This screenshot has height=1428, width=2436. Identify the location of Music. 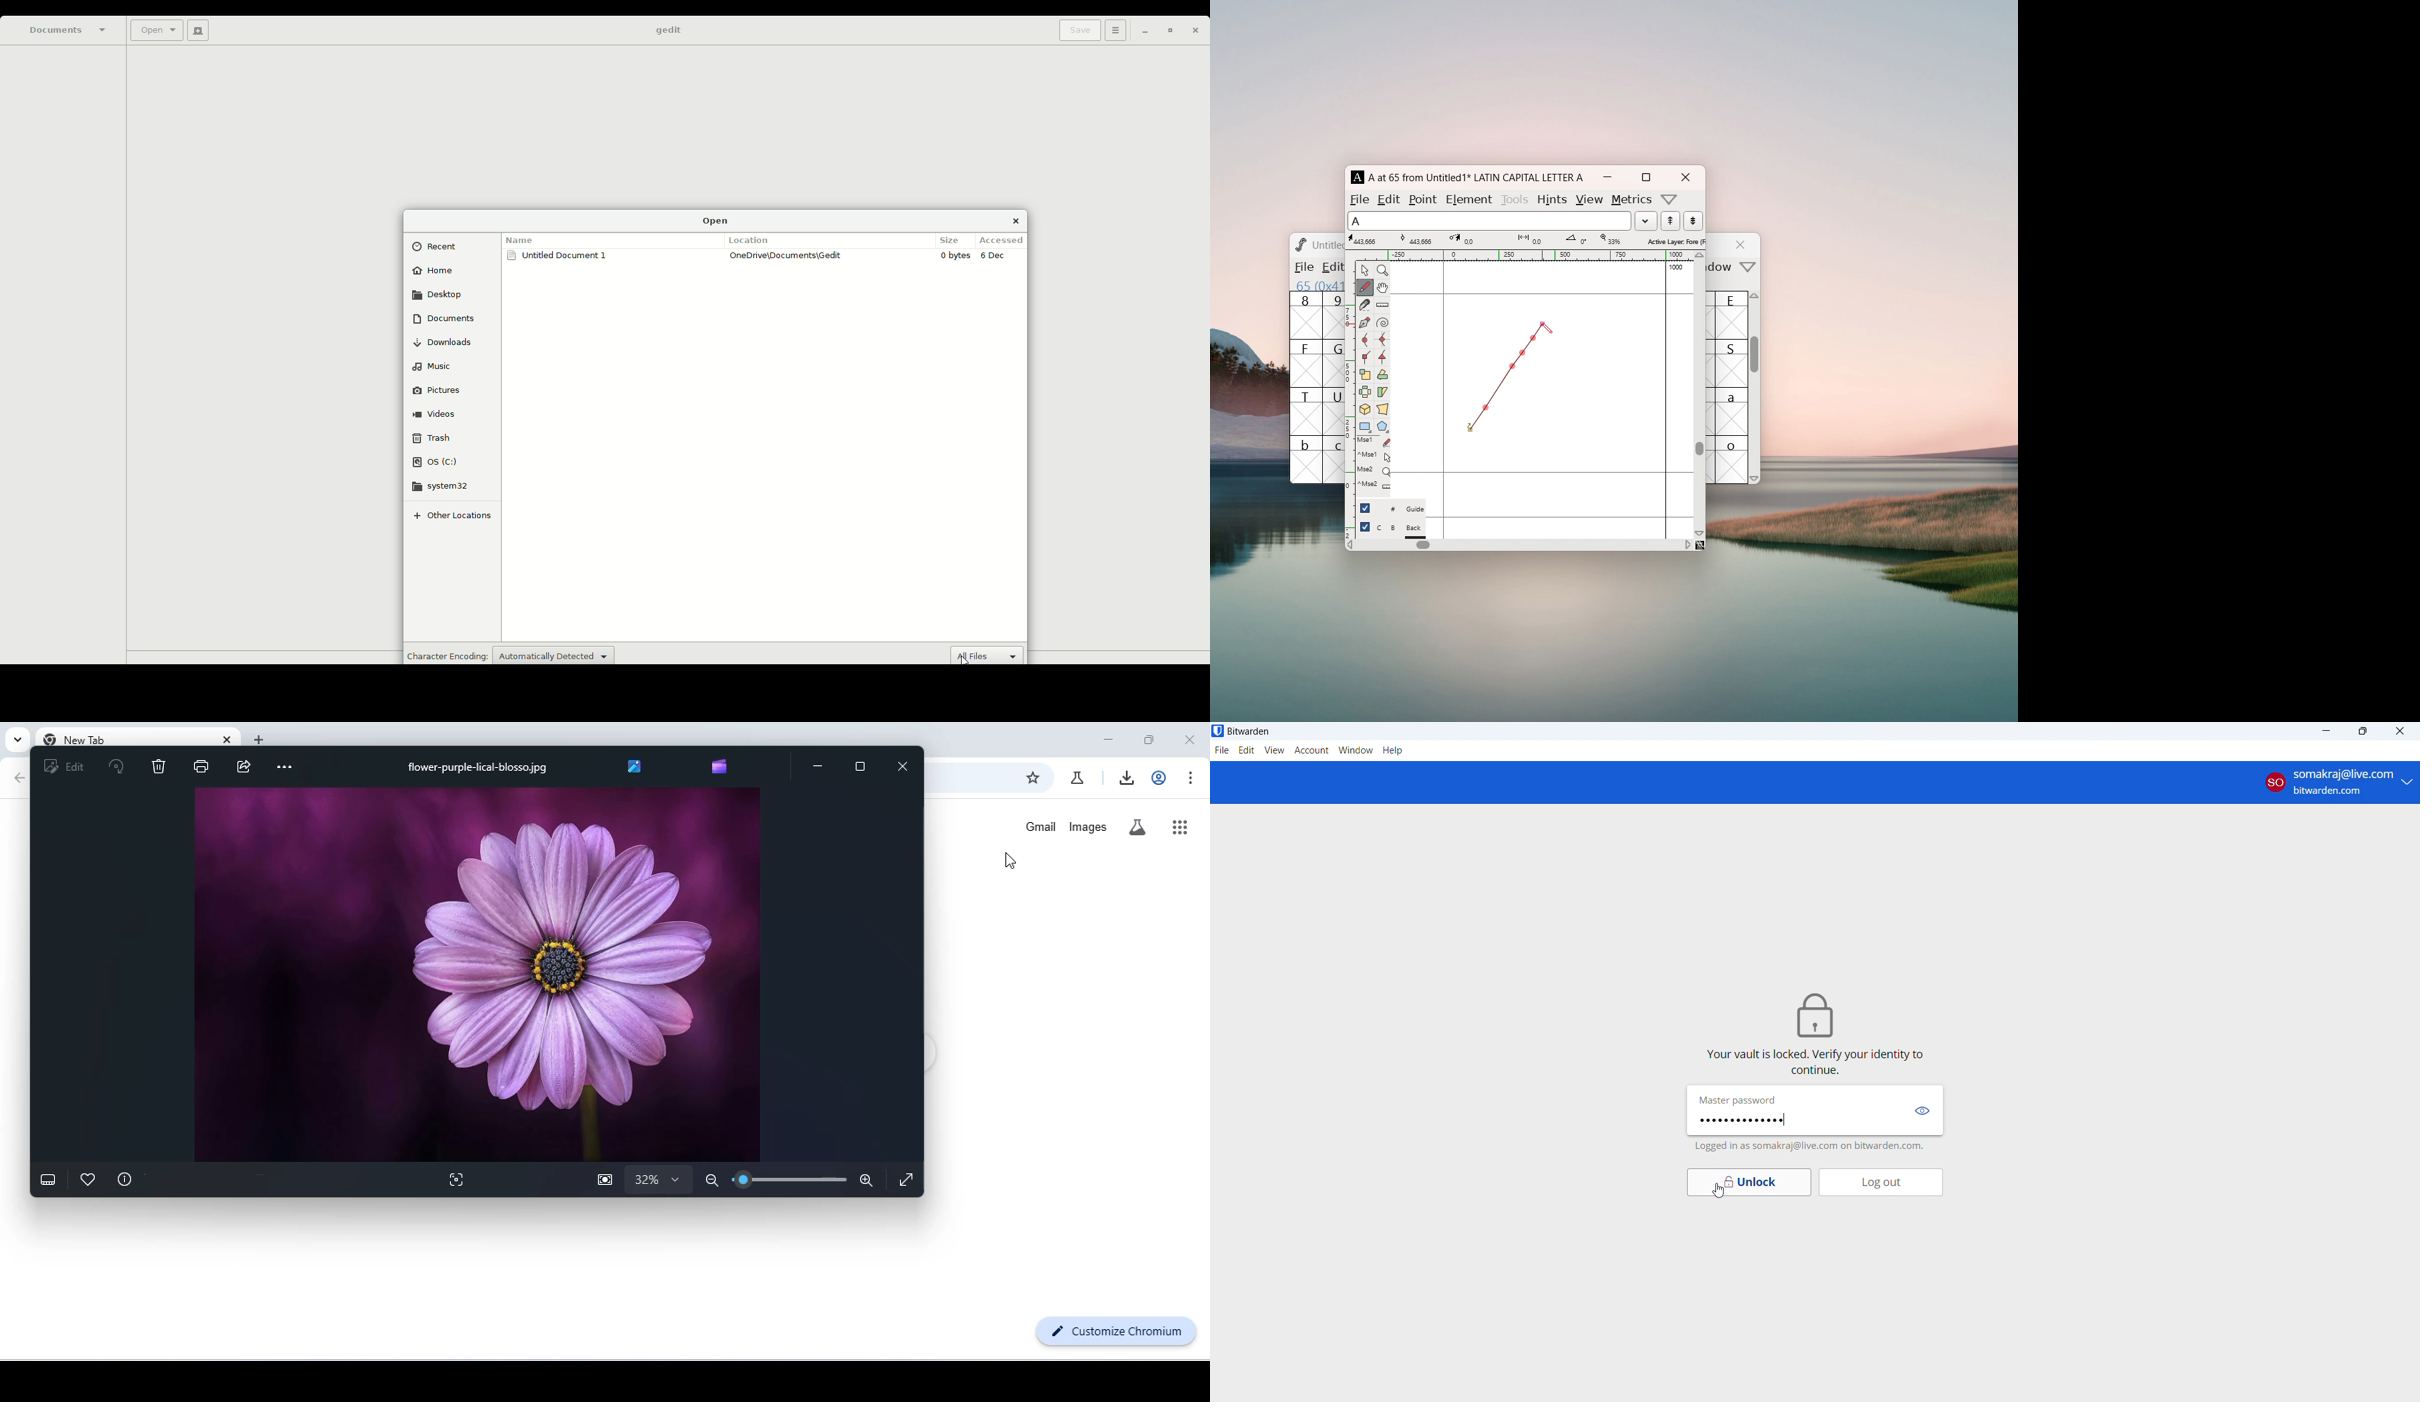
(435, 365).